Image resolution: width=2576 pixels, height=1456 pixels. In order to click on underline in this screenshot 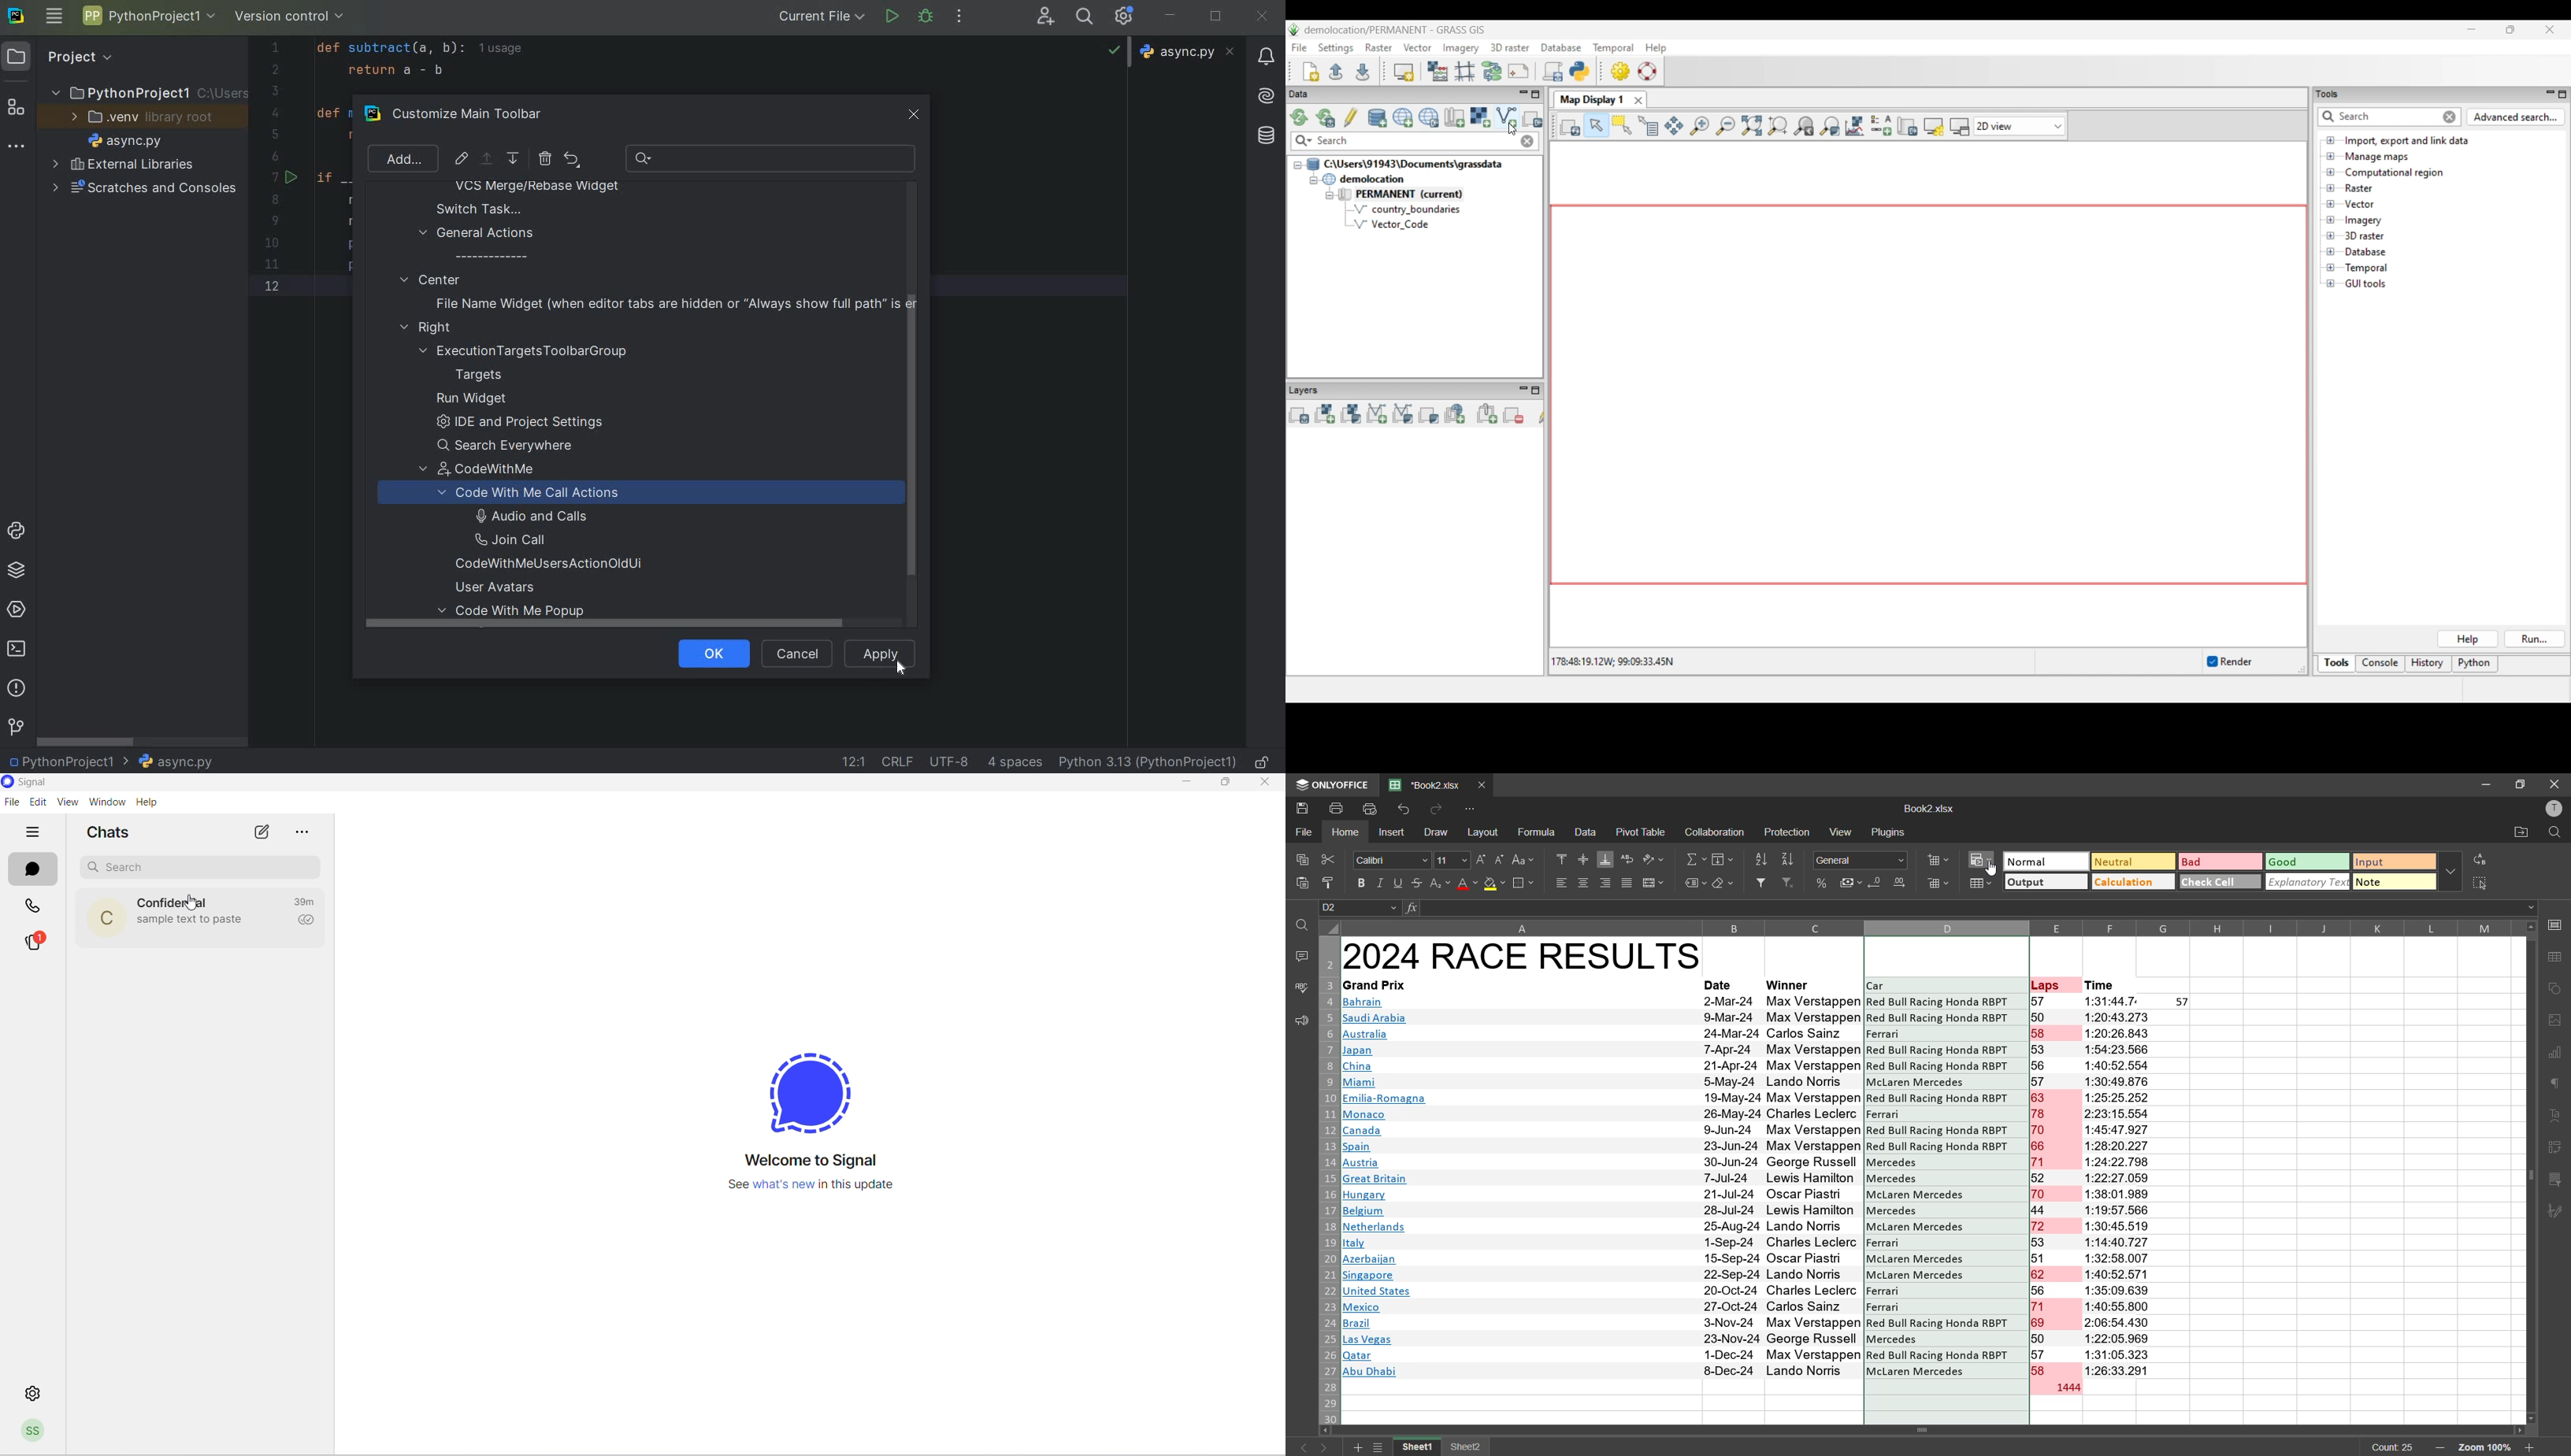, I will do `click(1399, 882)`.